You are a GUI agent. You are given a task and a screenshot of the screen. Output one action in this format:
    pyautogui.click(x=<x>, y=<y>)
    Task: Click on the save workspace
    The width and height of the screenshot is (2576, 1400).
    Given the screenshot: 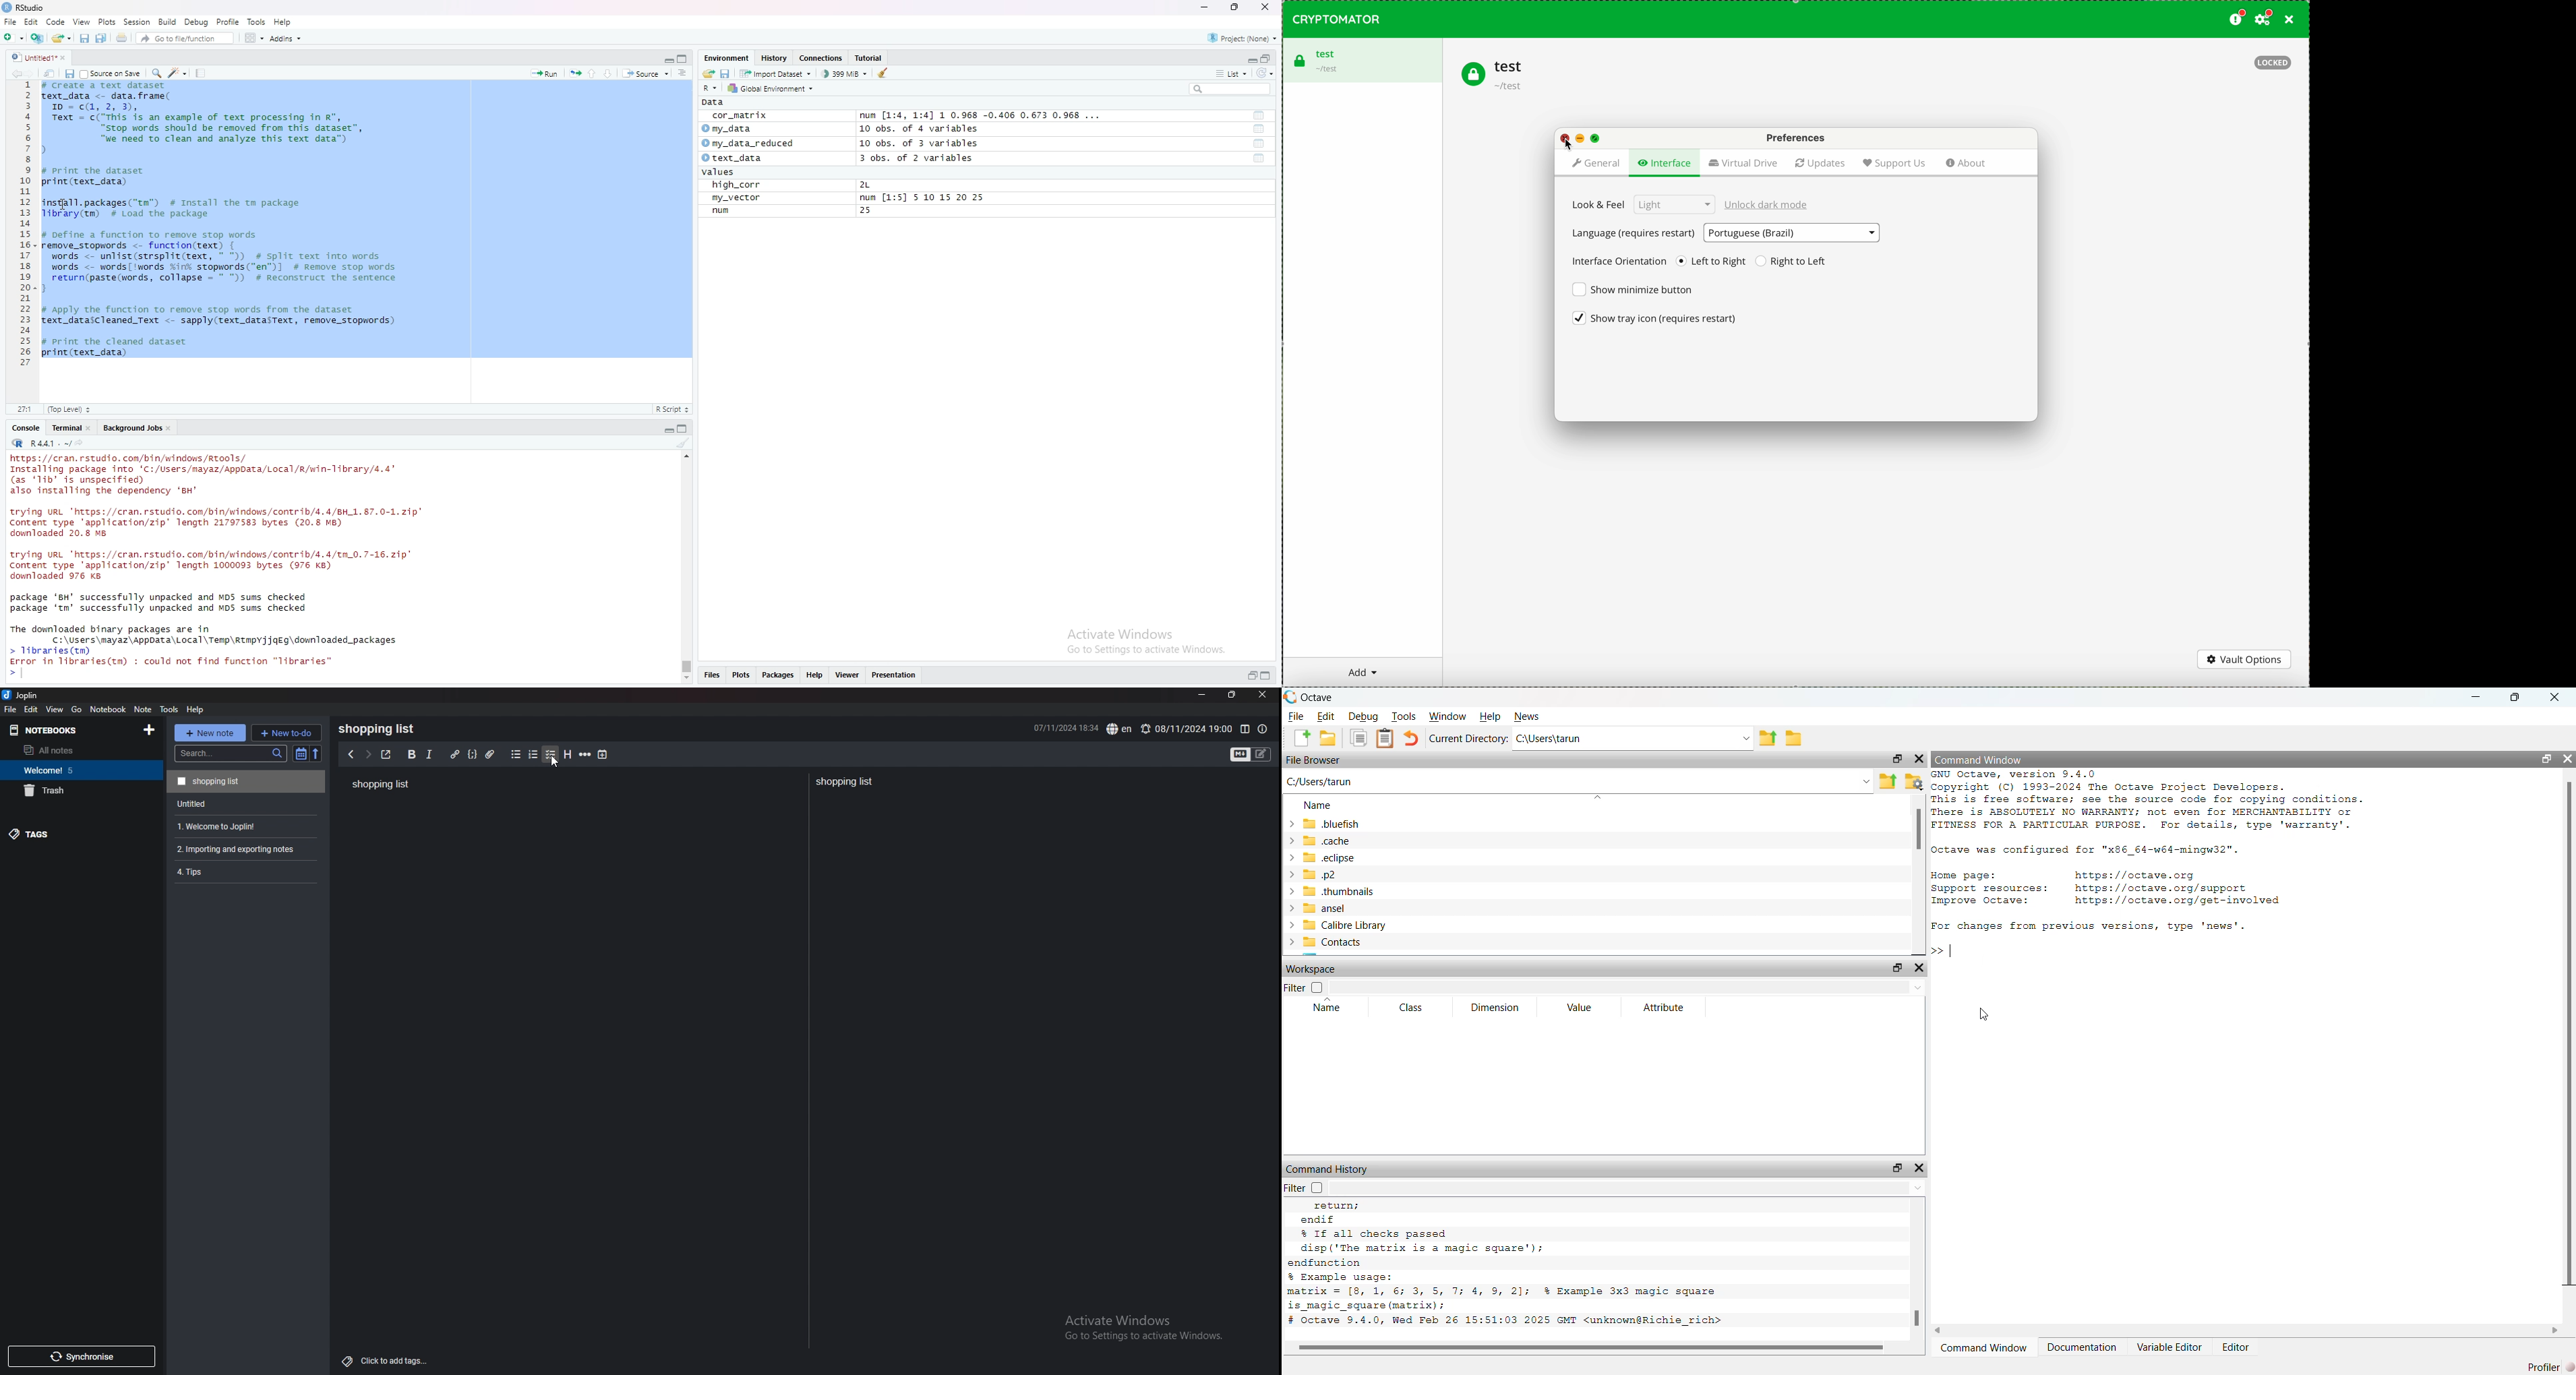 What is the action you would take?
    pyautogui.click(x=726, y=74)
    